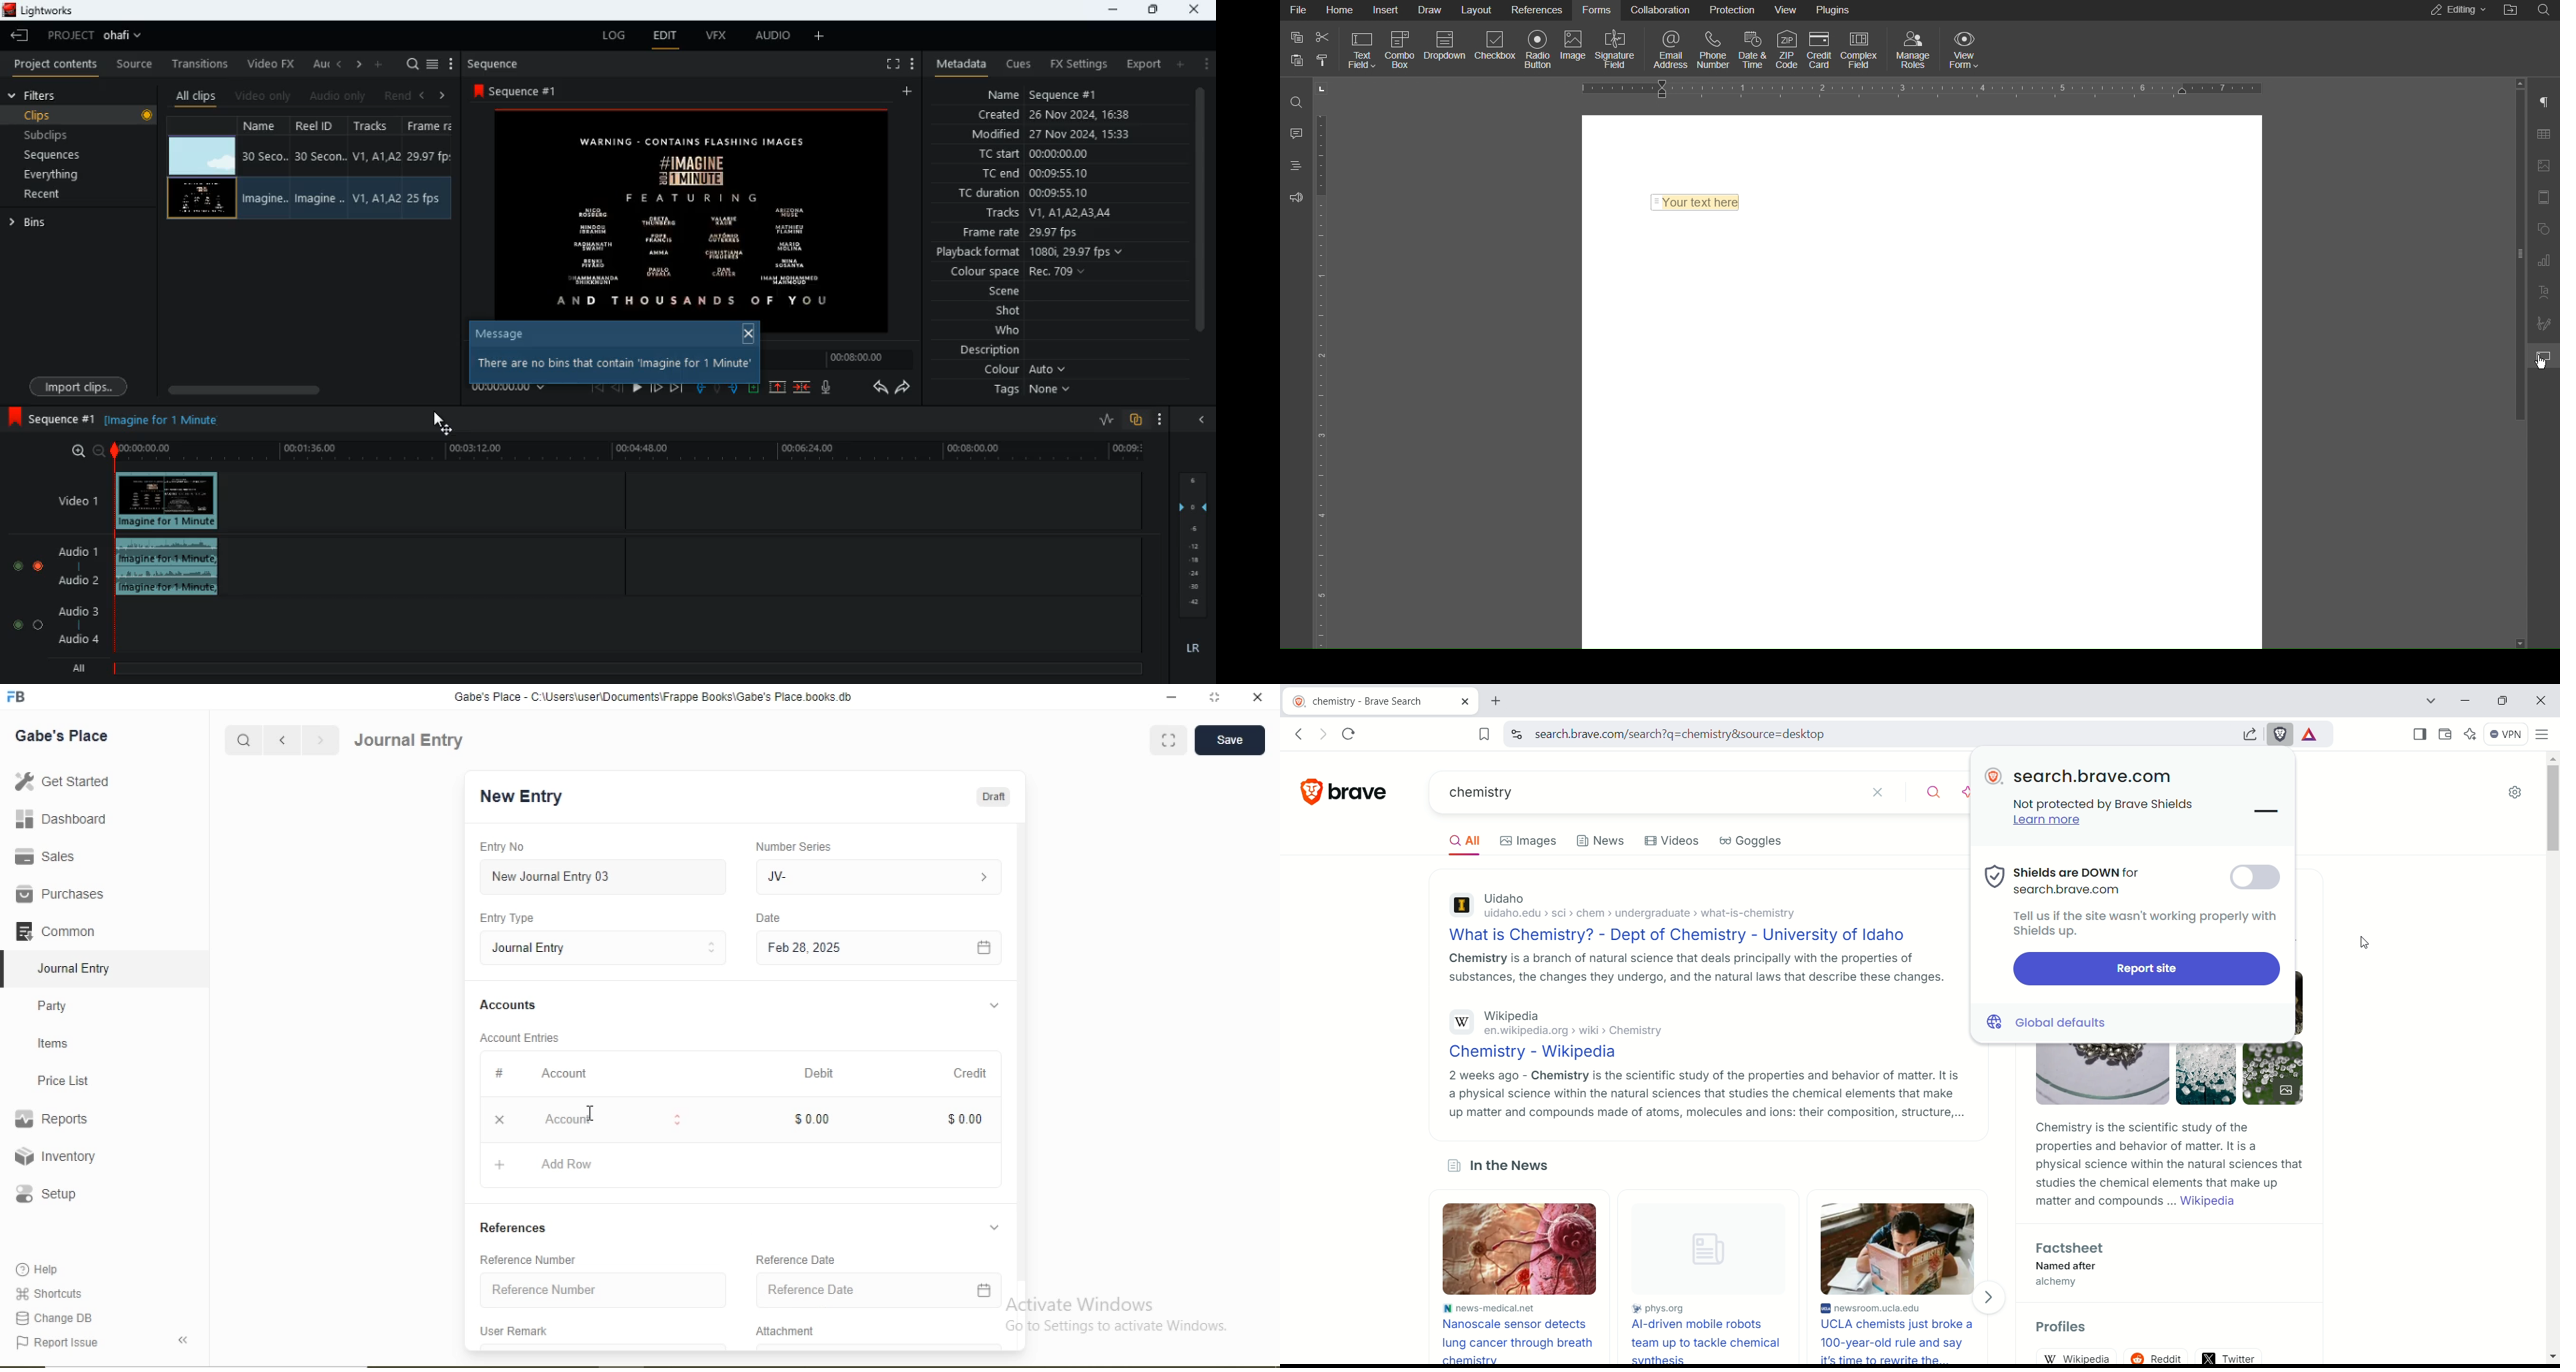 This screenshot has width=2576, height=1372. I want to click on Reports, so click(51, 1119).